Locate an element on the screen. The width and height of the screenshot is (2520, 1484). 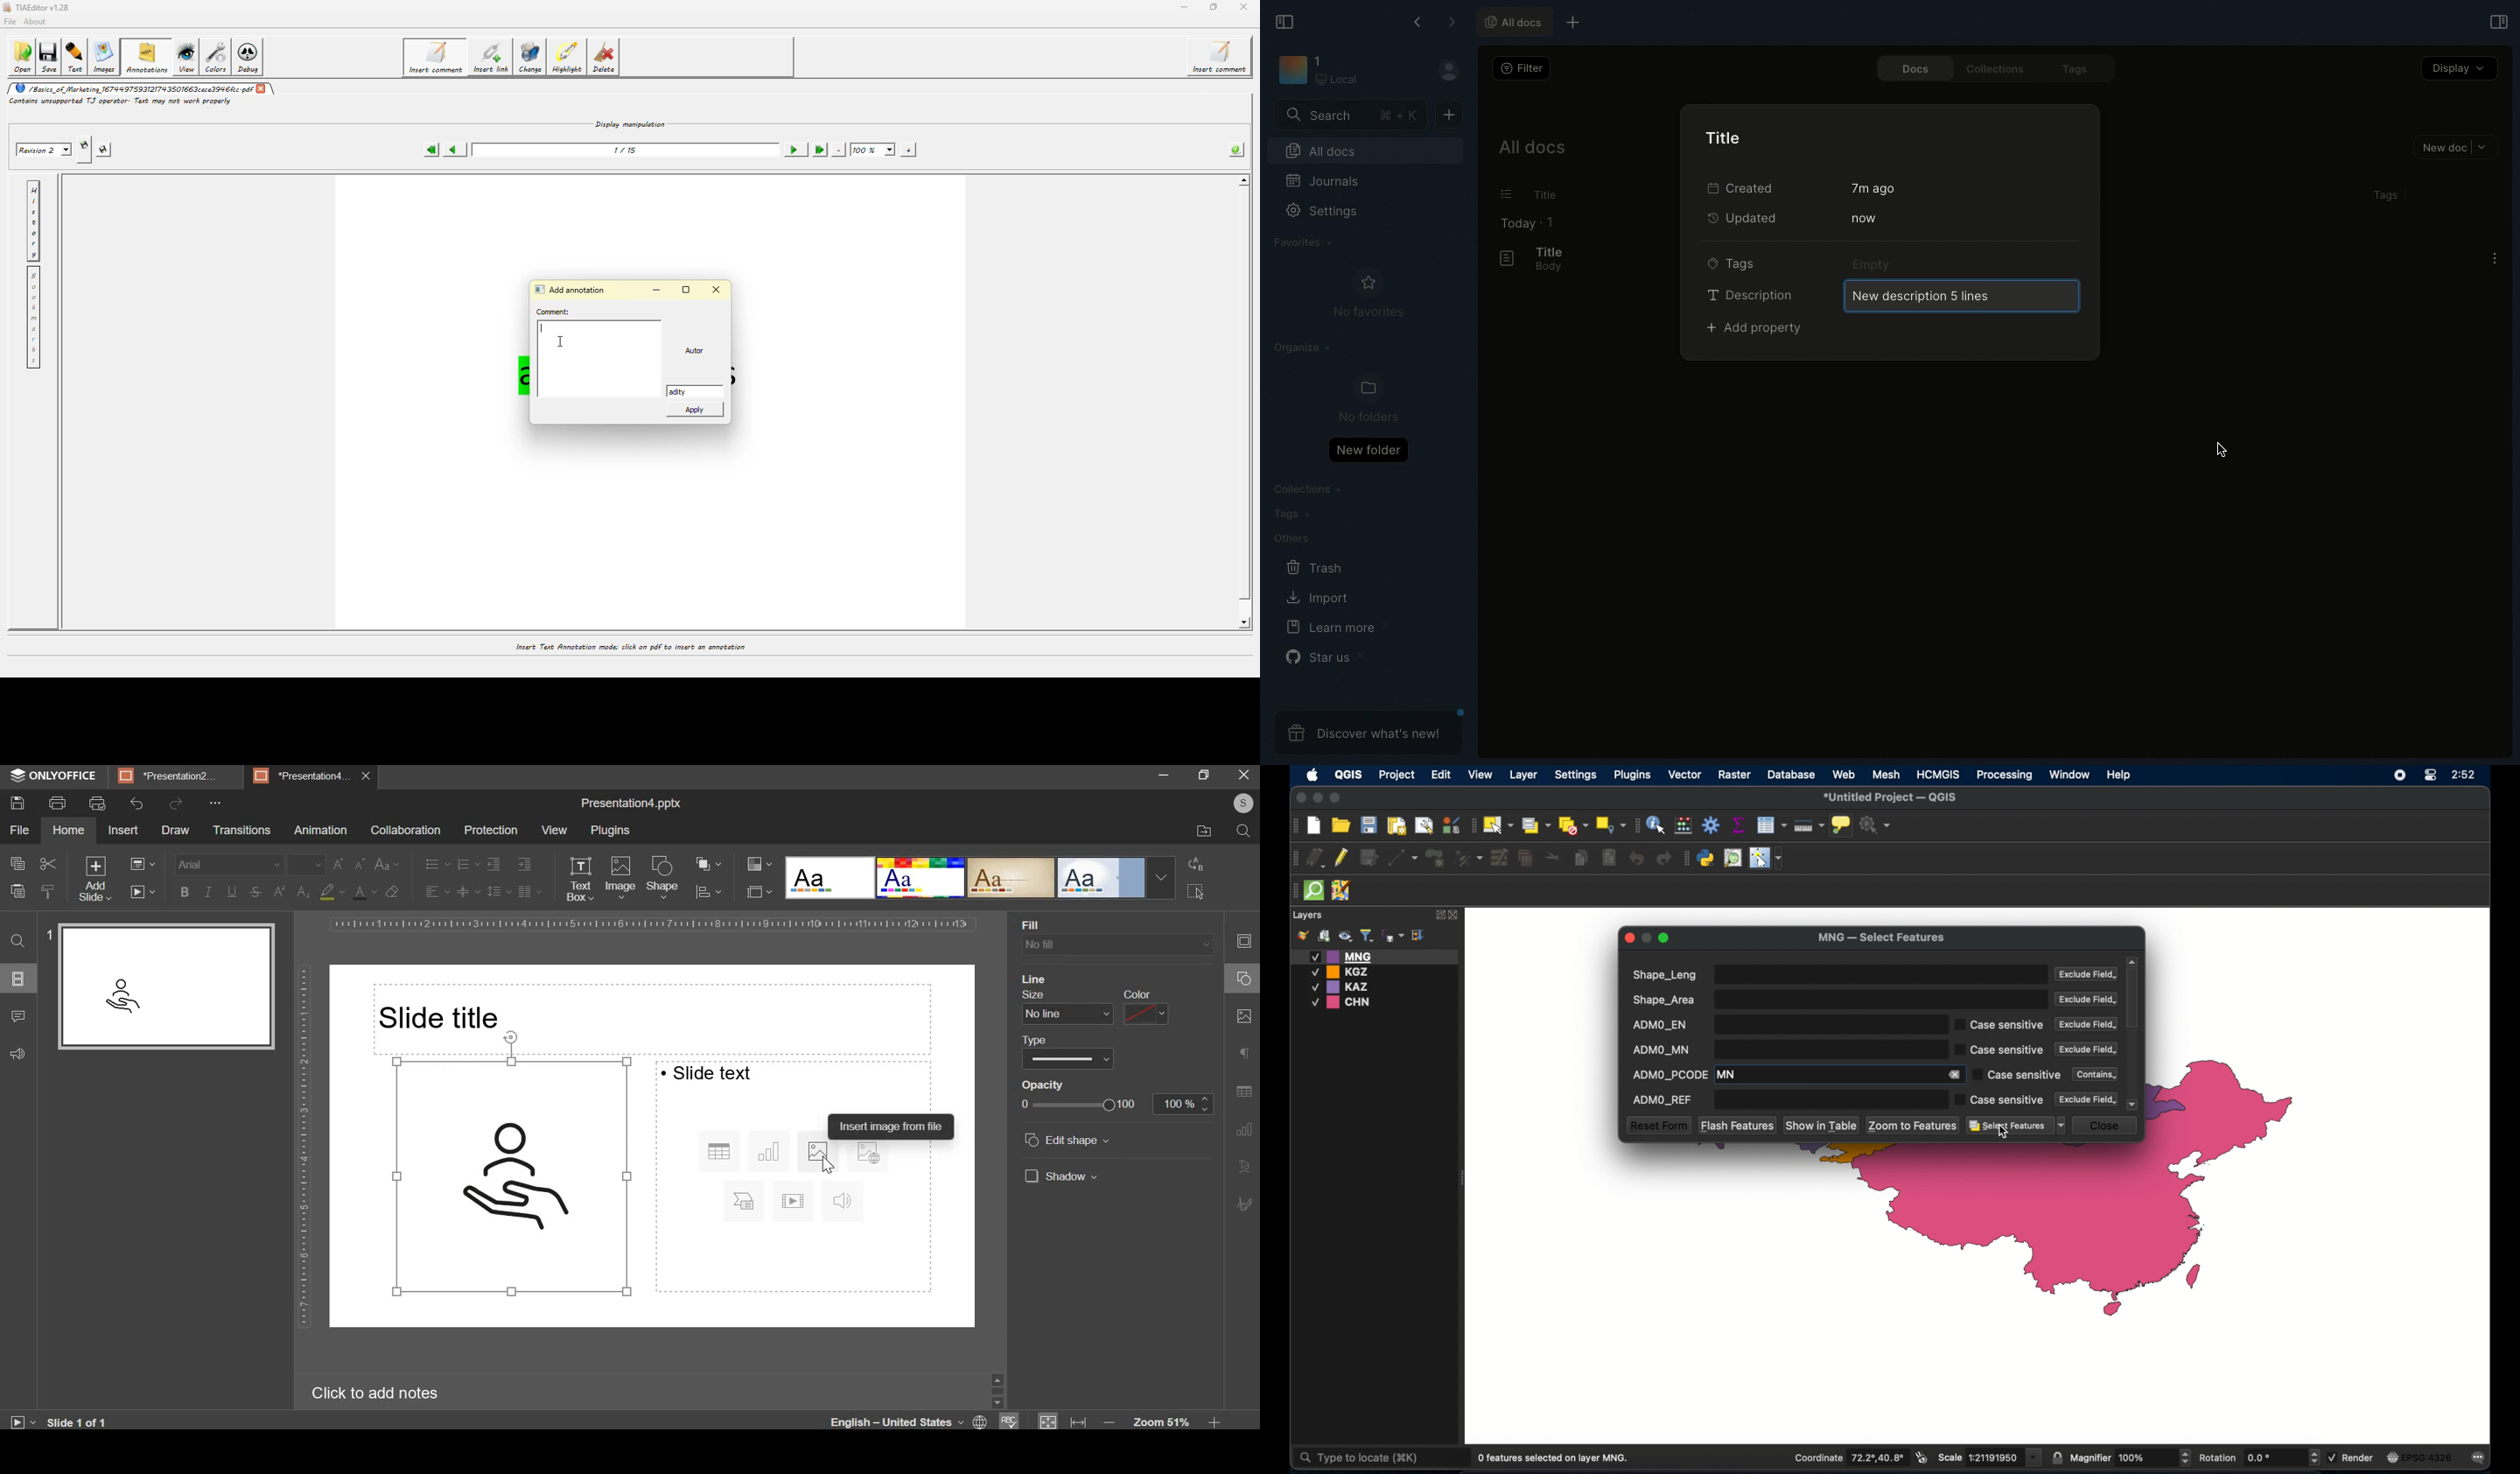
maximize is located at coordinates (1666, 939).